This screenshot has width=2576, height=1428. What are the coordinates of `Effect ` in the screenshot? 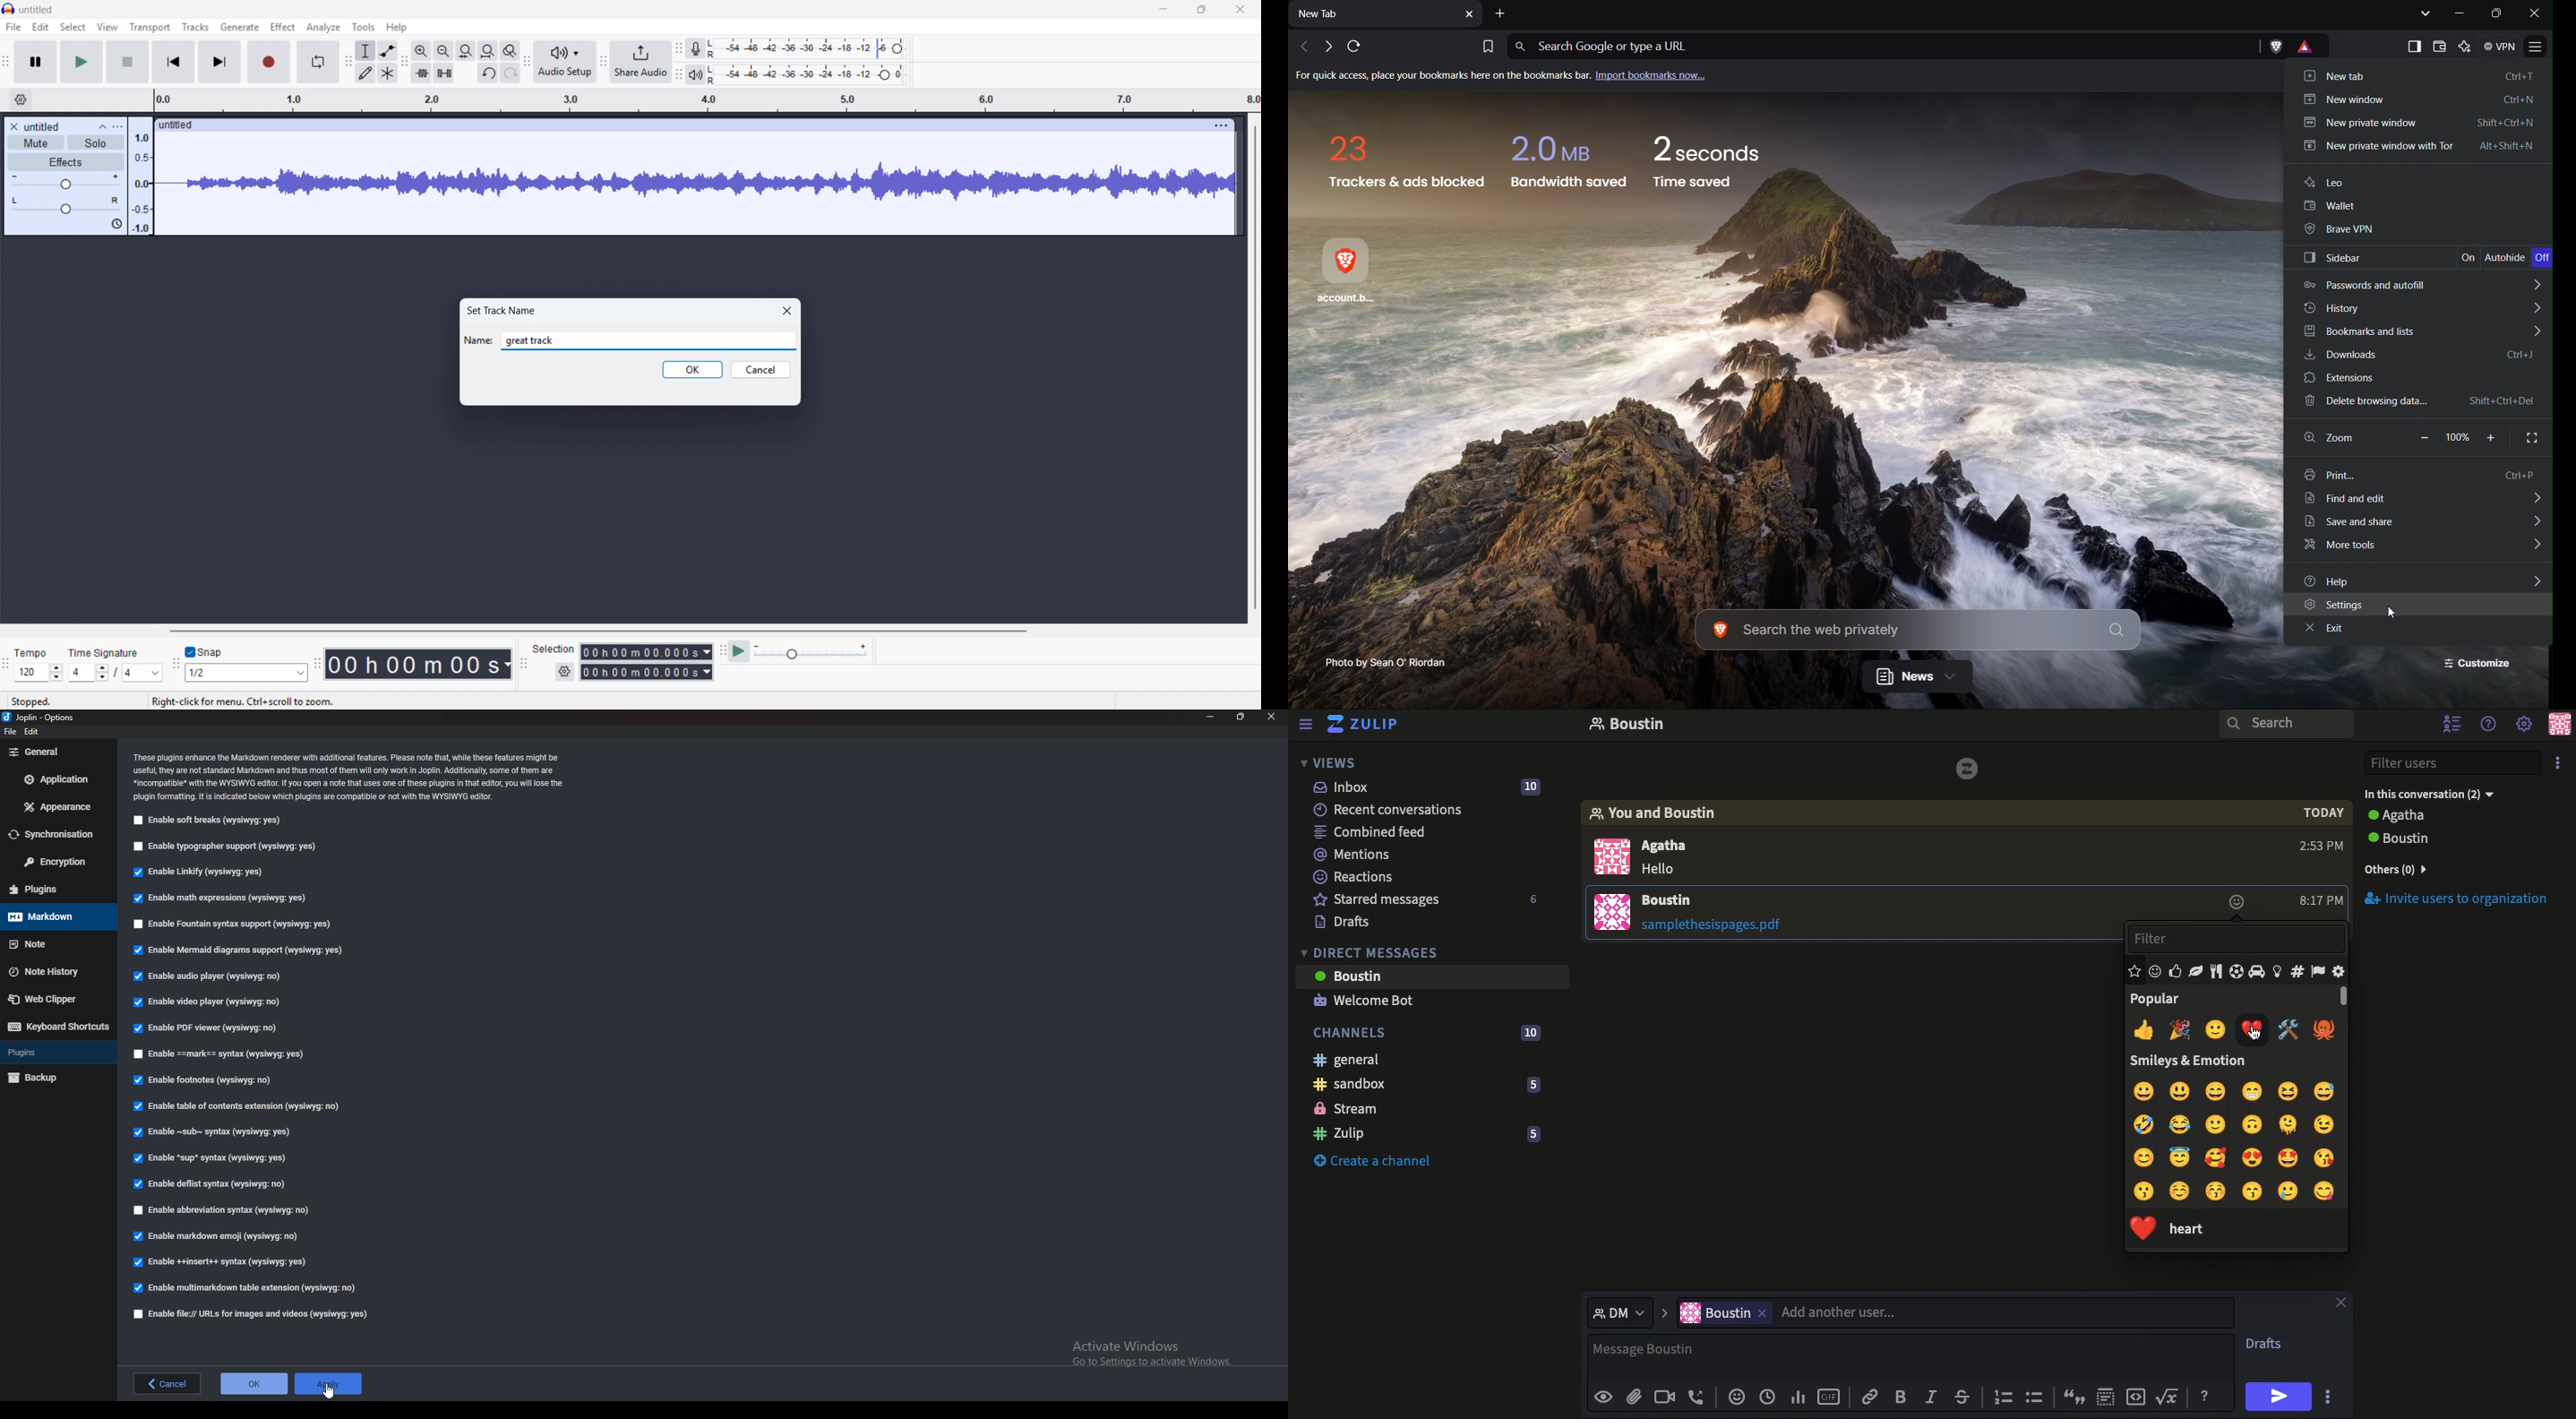 It's located at (282, 27).